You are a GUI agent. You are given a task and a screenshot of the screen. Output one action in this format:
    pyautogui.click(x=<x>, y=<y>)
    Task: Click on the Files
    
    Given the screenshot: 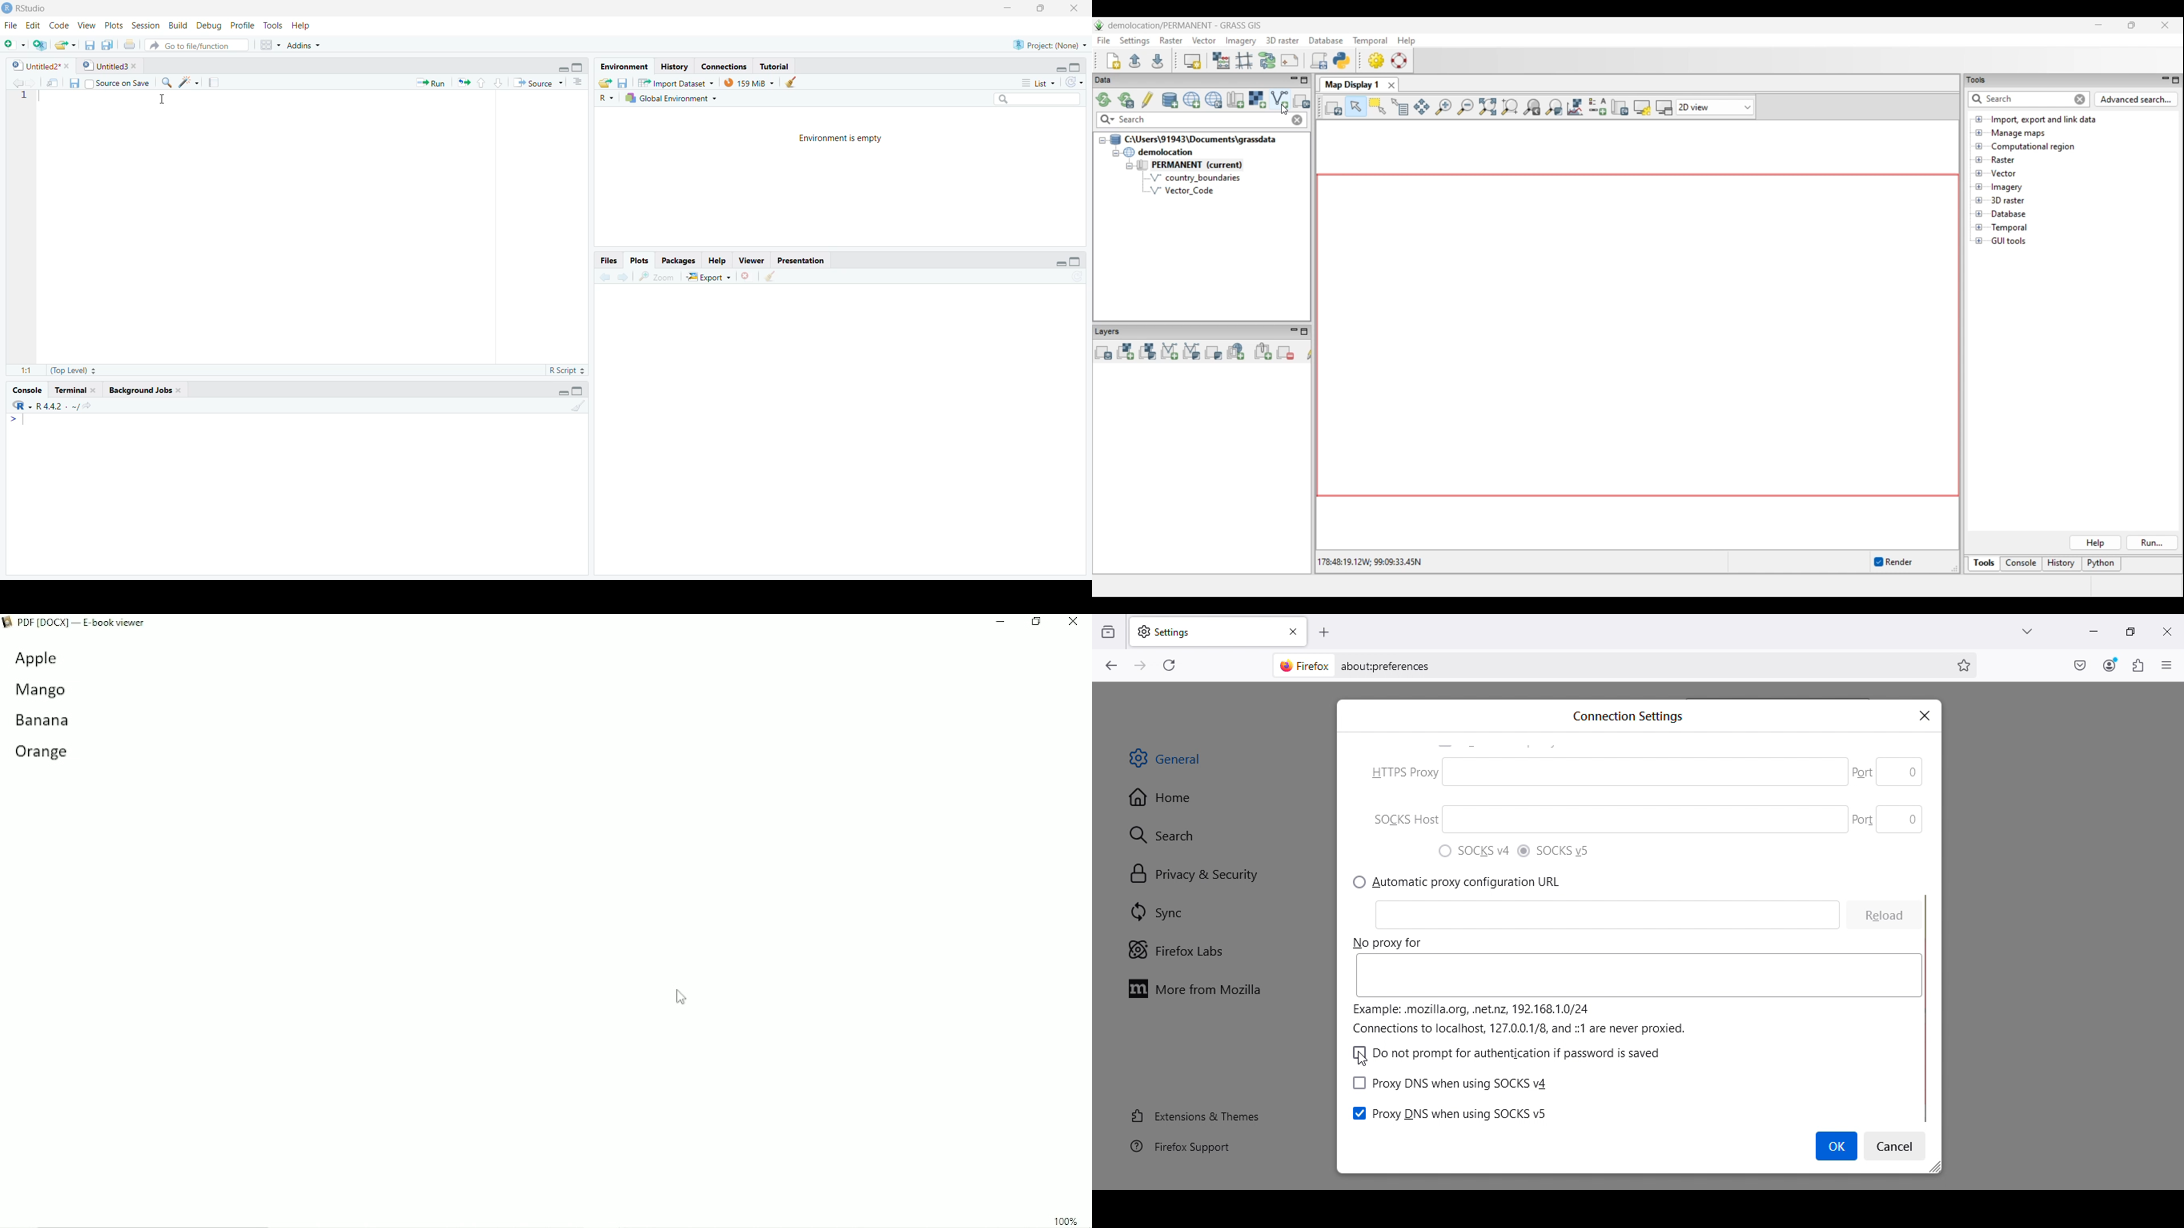 What is the action you would take?
    pyautogui.click(x=609, y=262)
    